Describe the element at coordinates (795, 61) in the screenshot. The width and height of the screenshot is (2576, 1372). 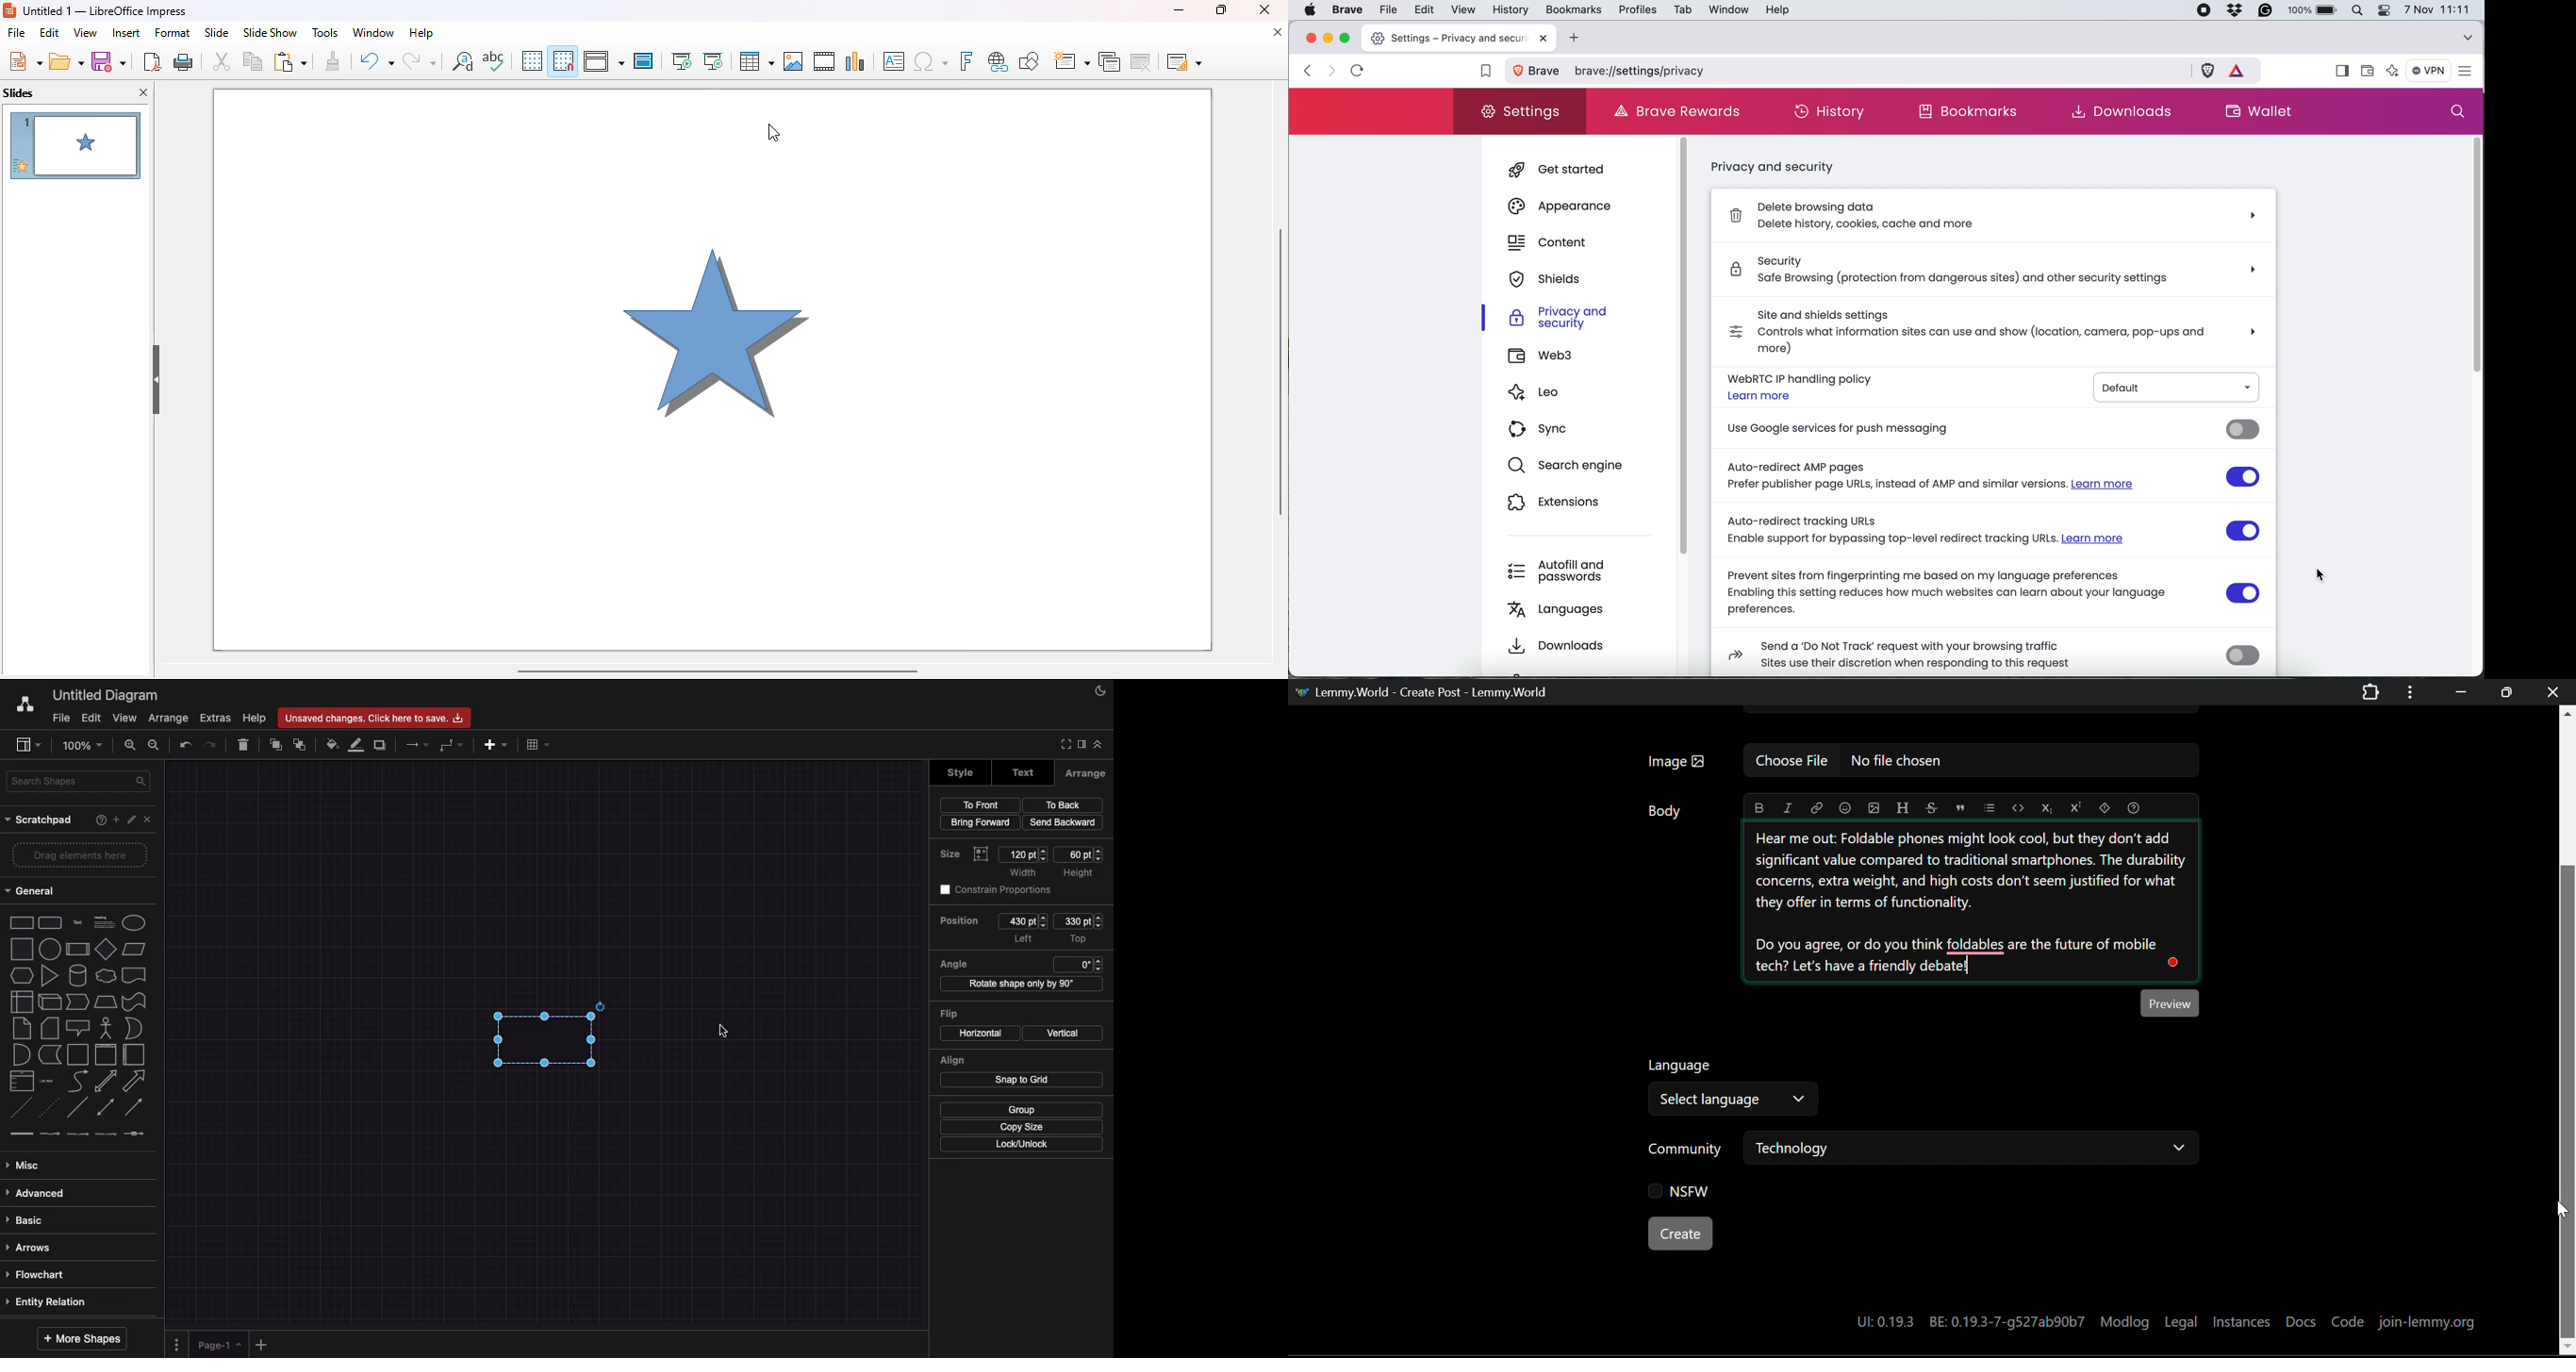
I see `insert image` at that location.